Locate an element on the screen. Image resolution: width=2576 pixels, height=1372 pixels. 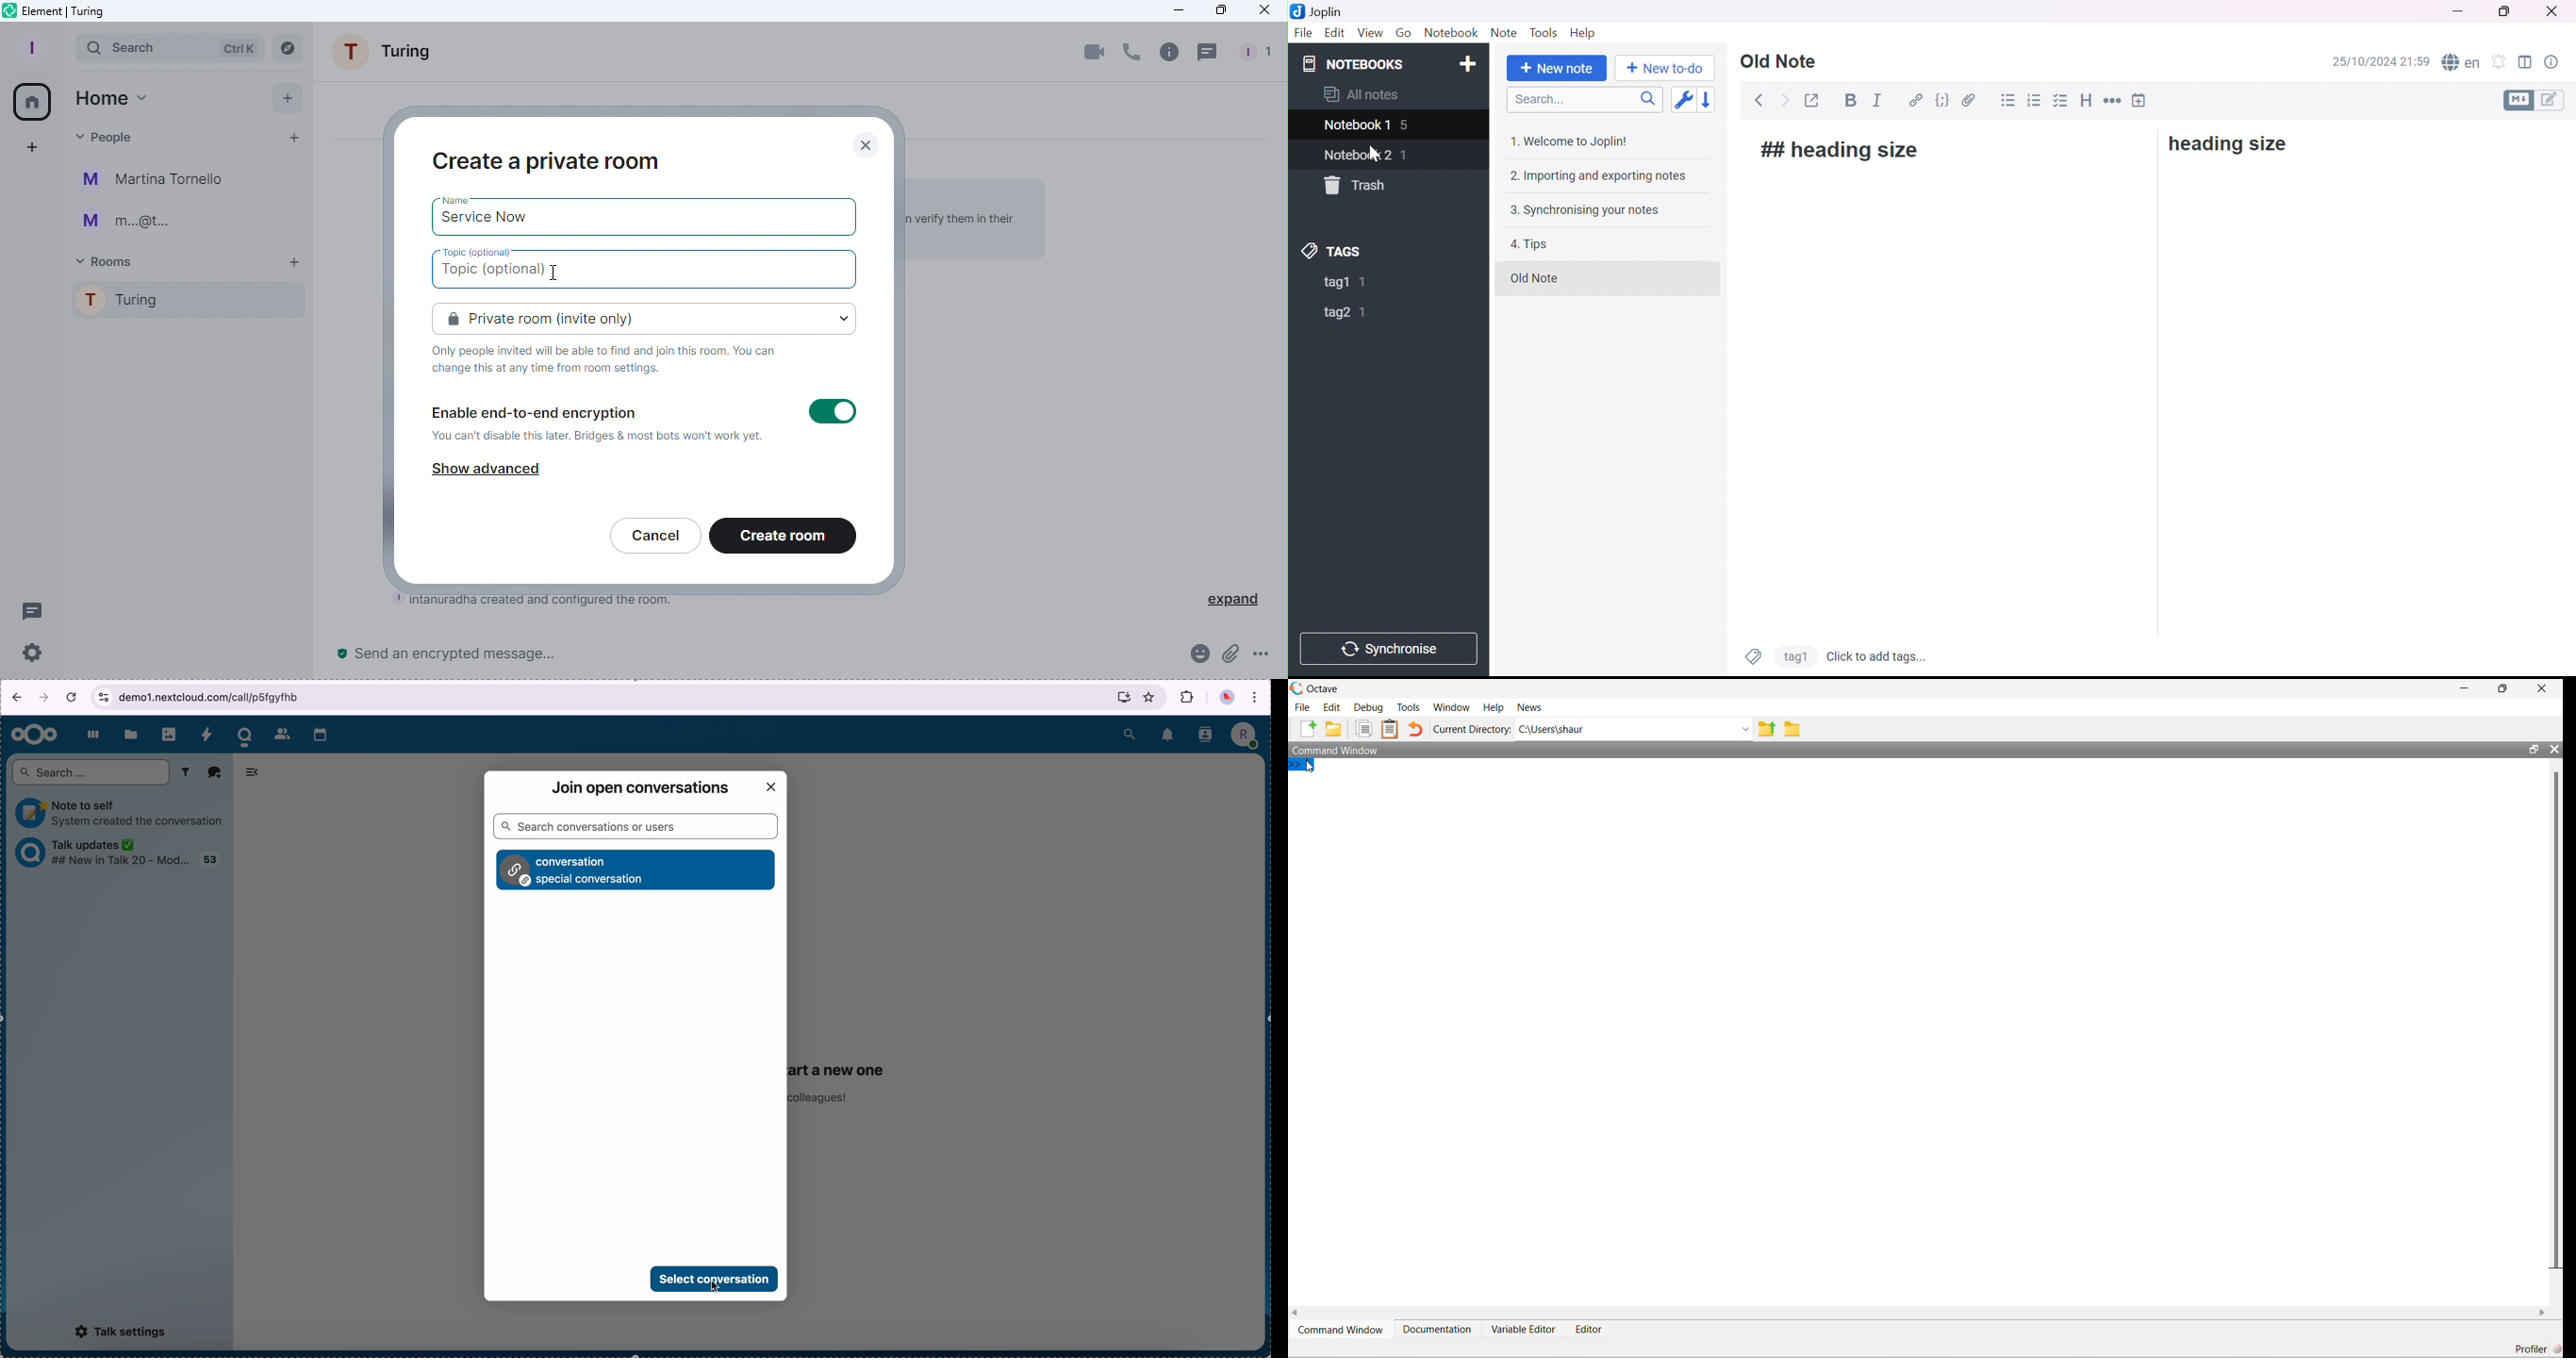
files is located at coordinates (132, 733).